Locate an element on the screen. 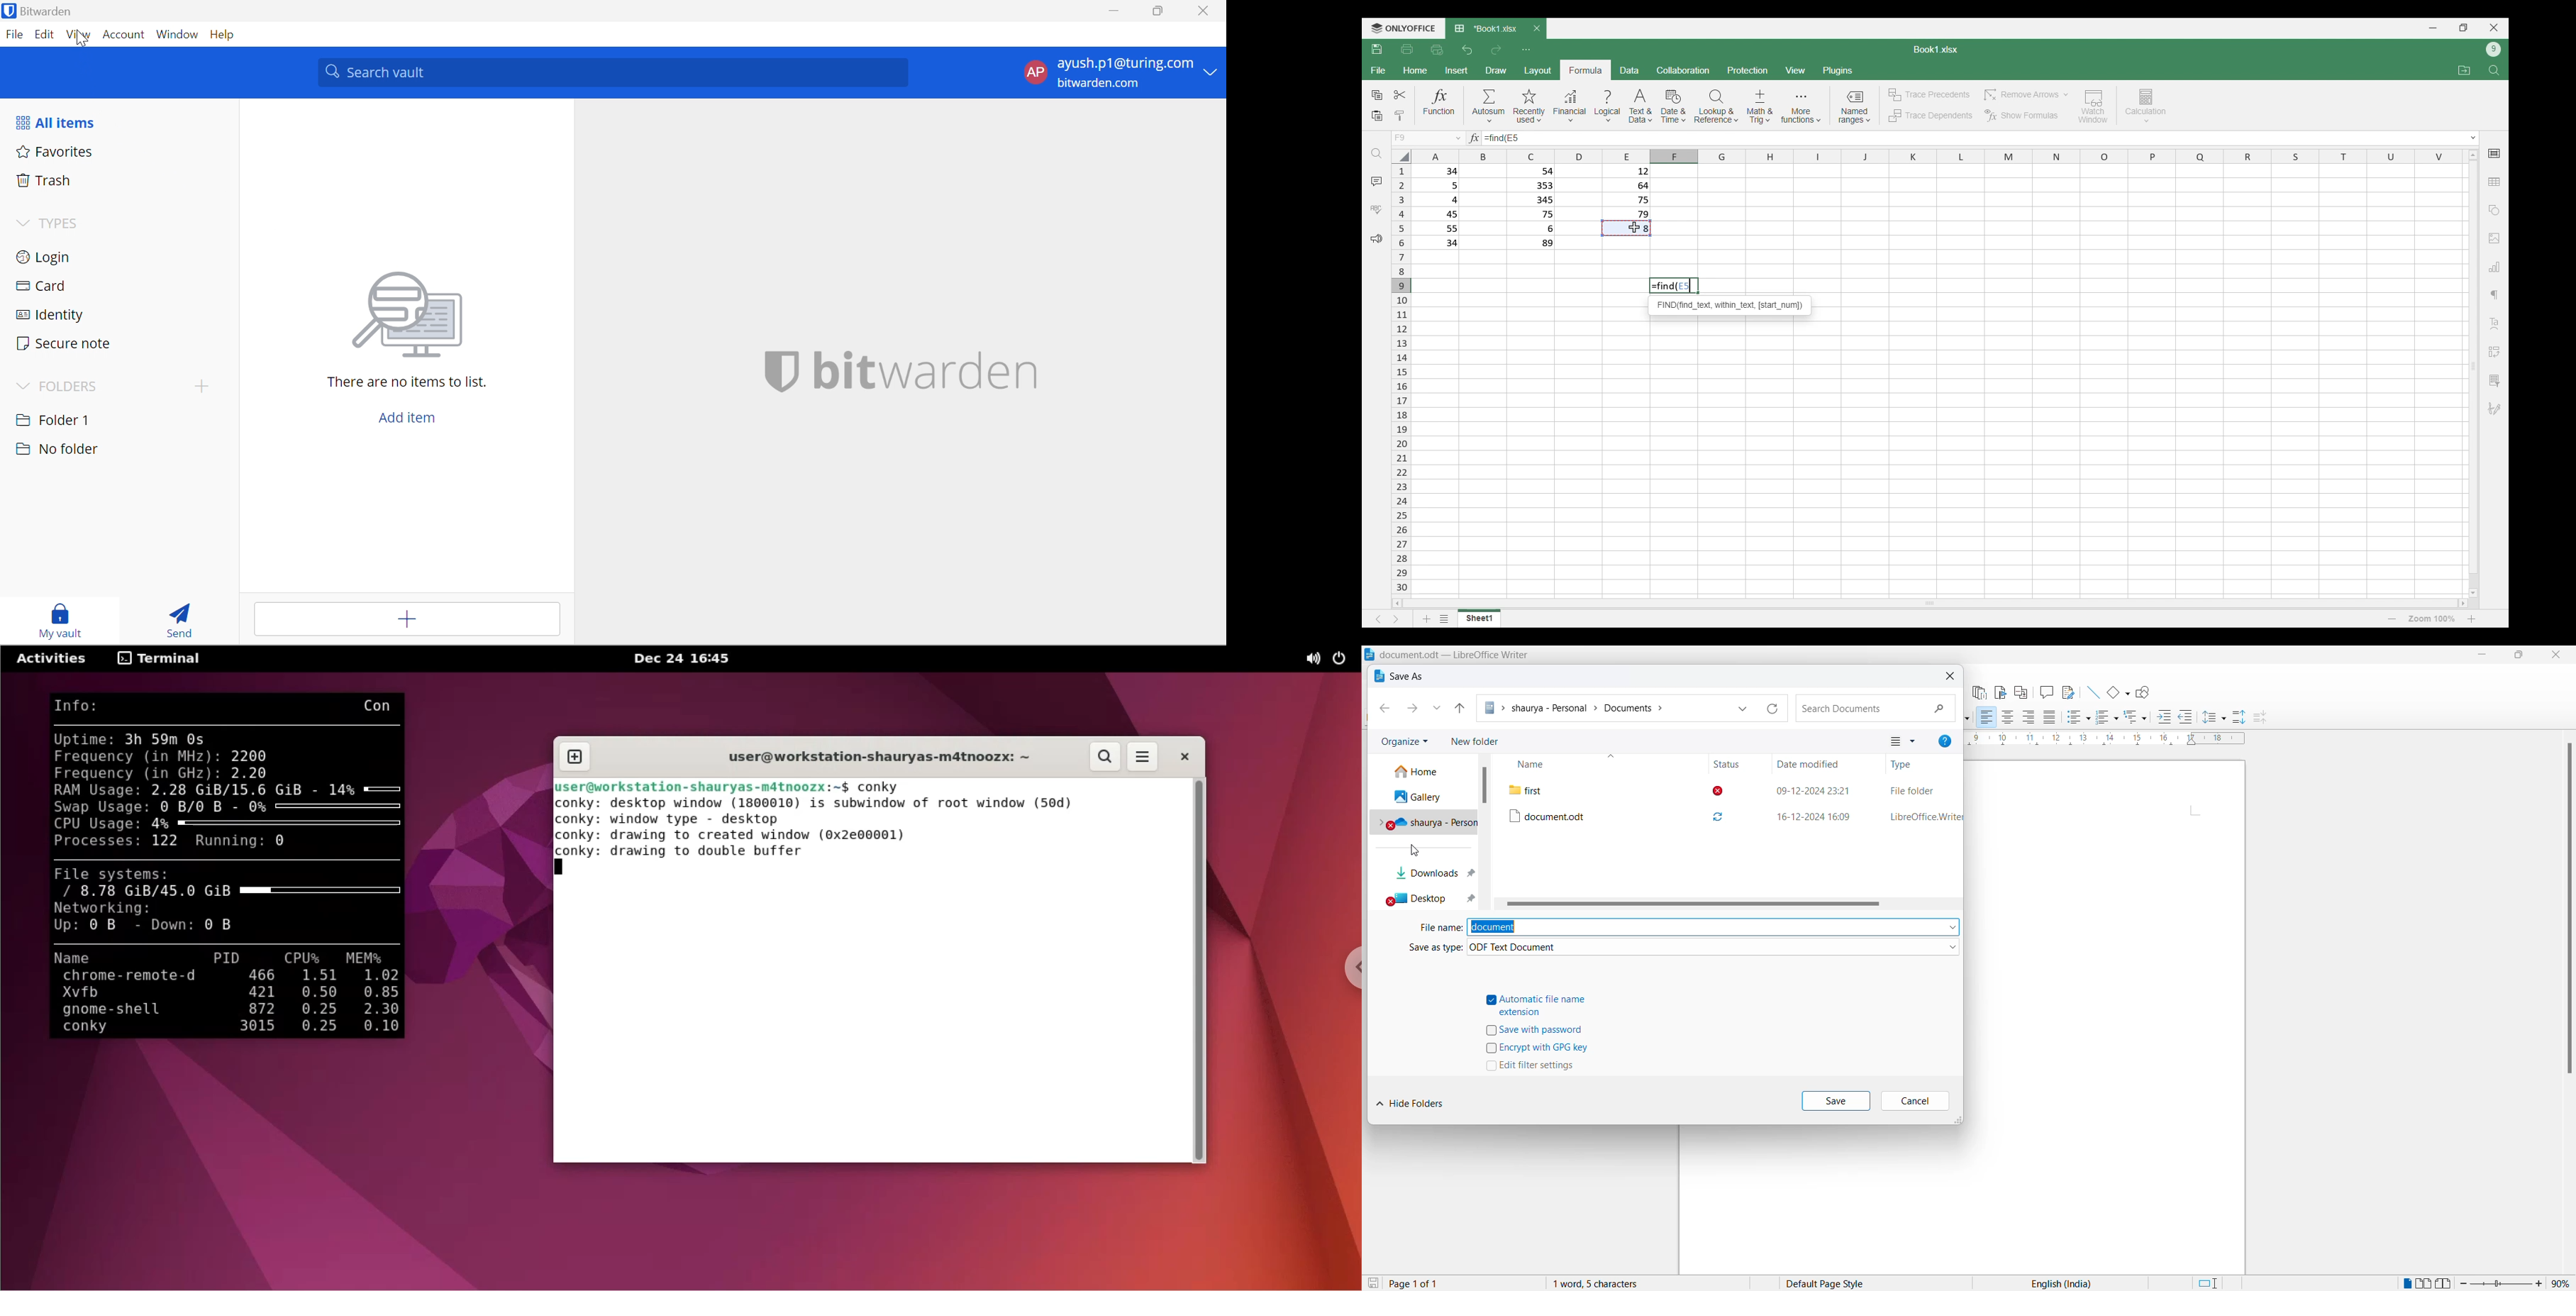 The image size is (2576, 1316). Favorites is located at coordinates (56, 153).